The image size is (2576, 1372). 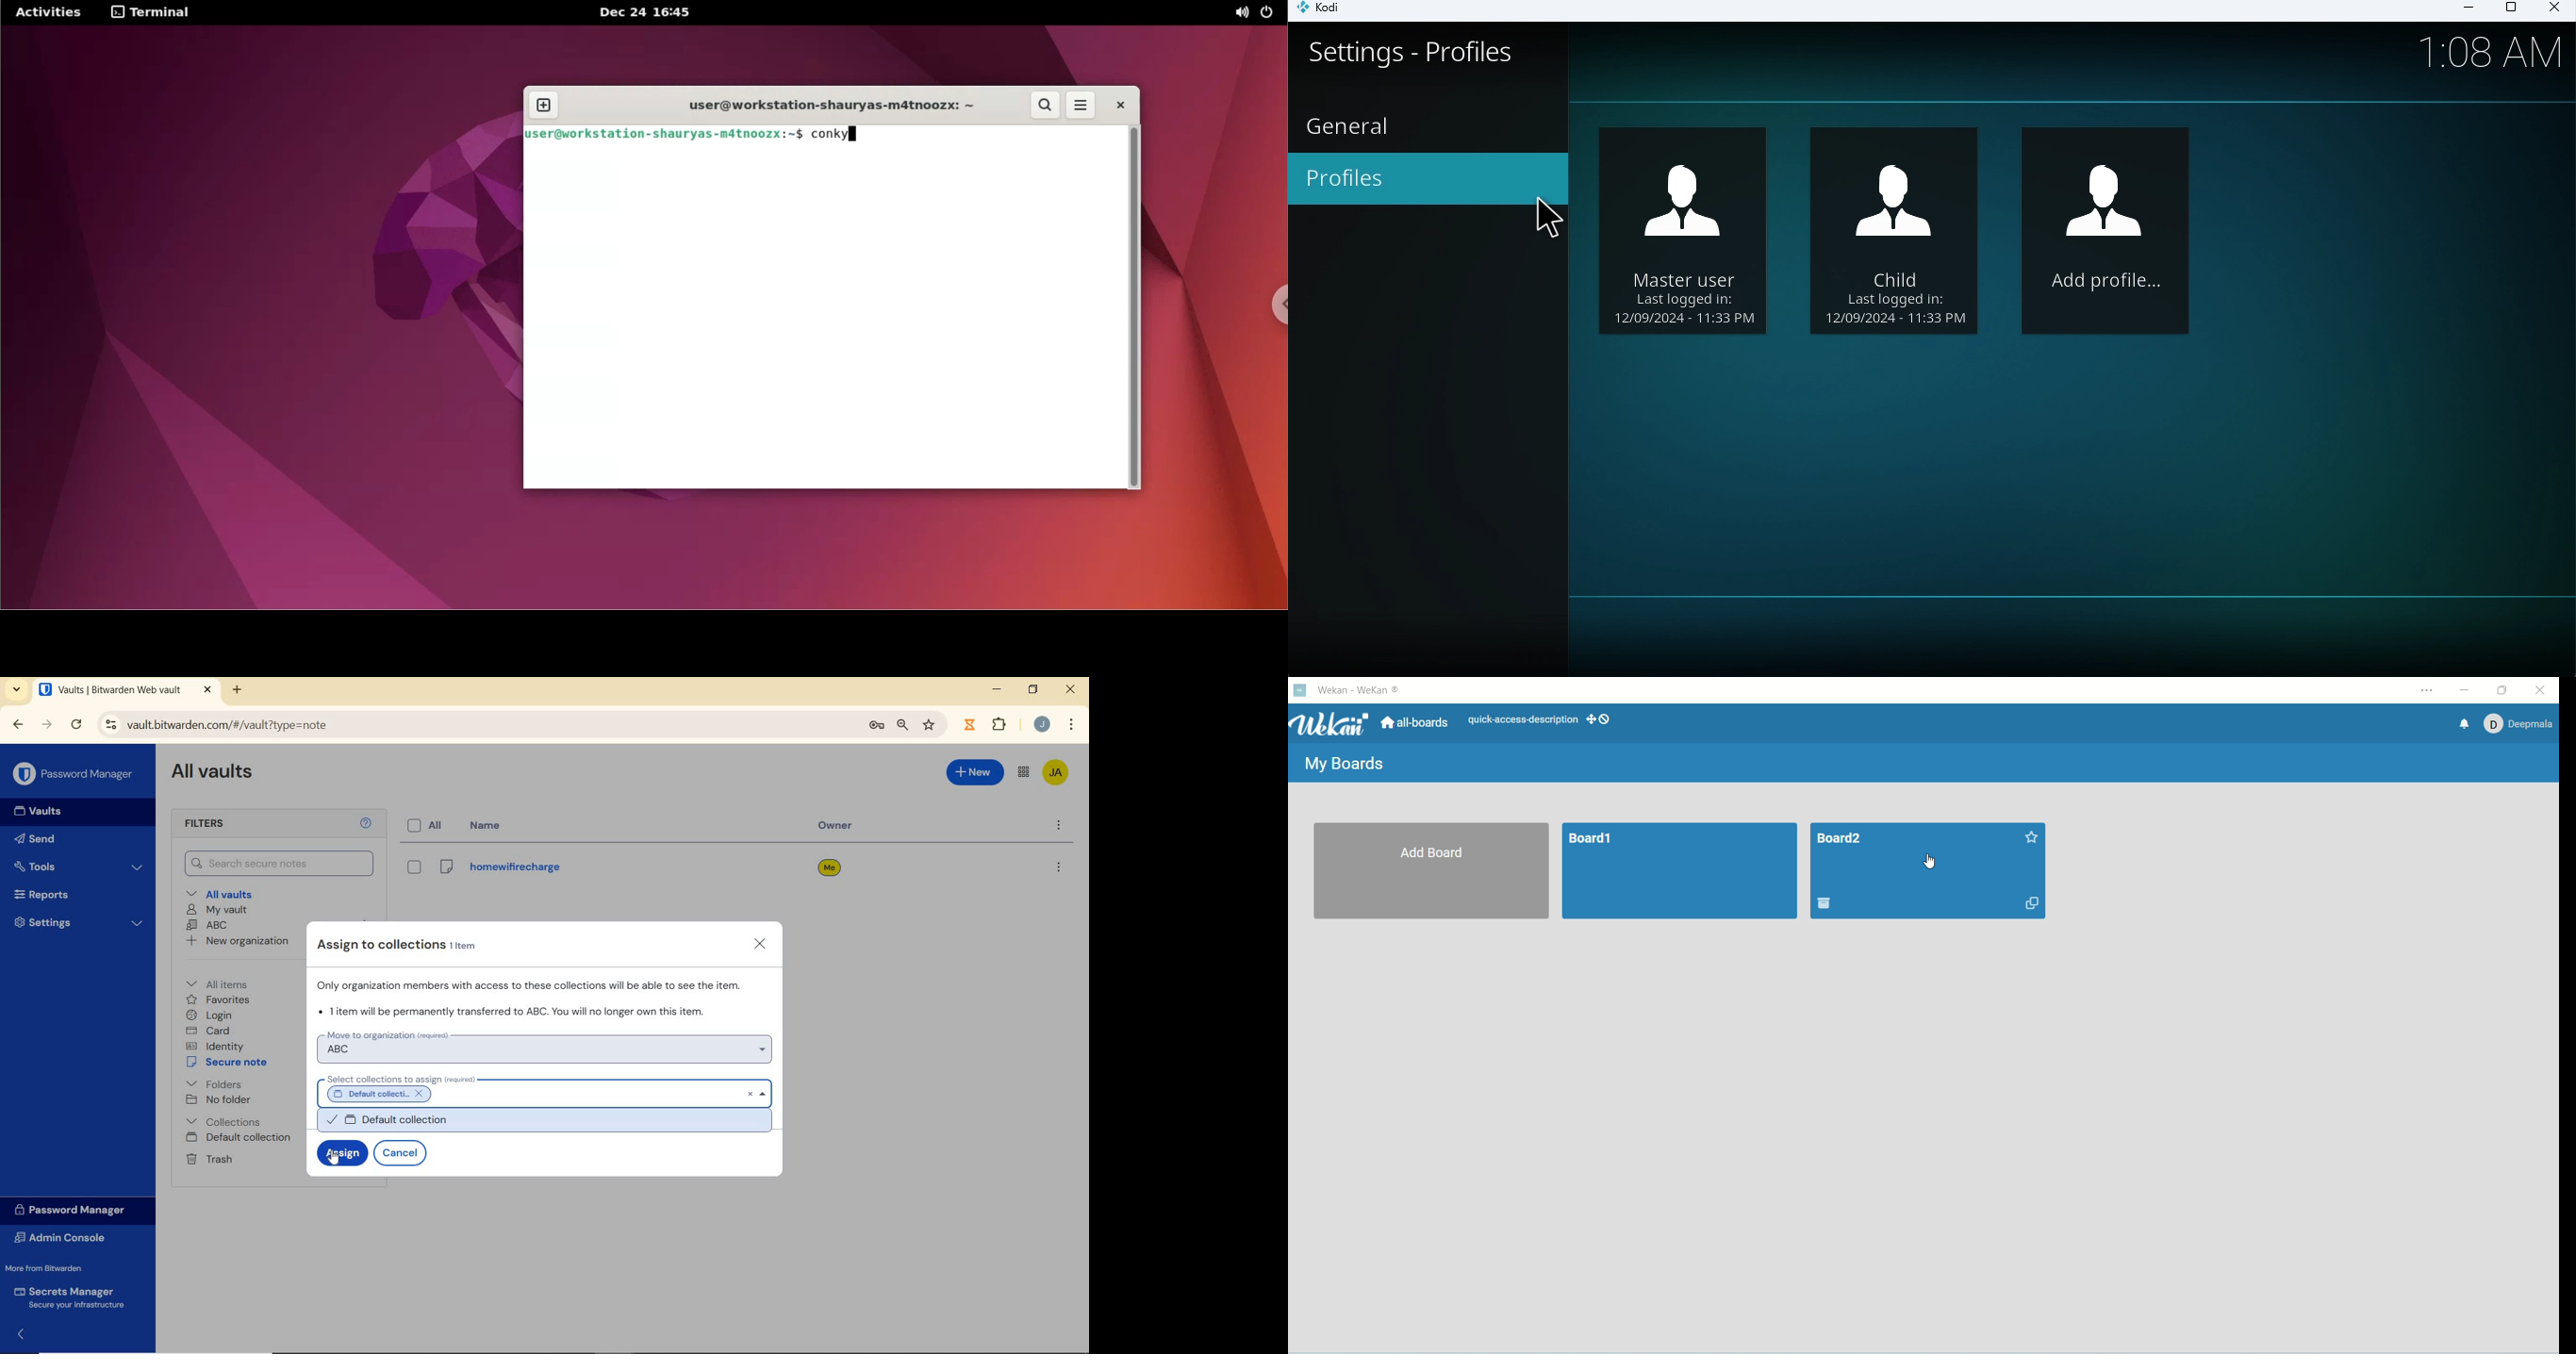 I want to click on Master profile, so click(x=2108, y=232).